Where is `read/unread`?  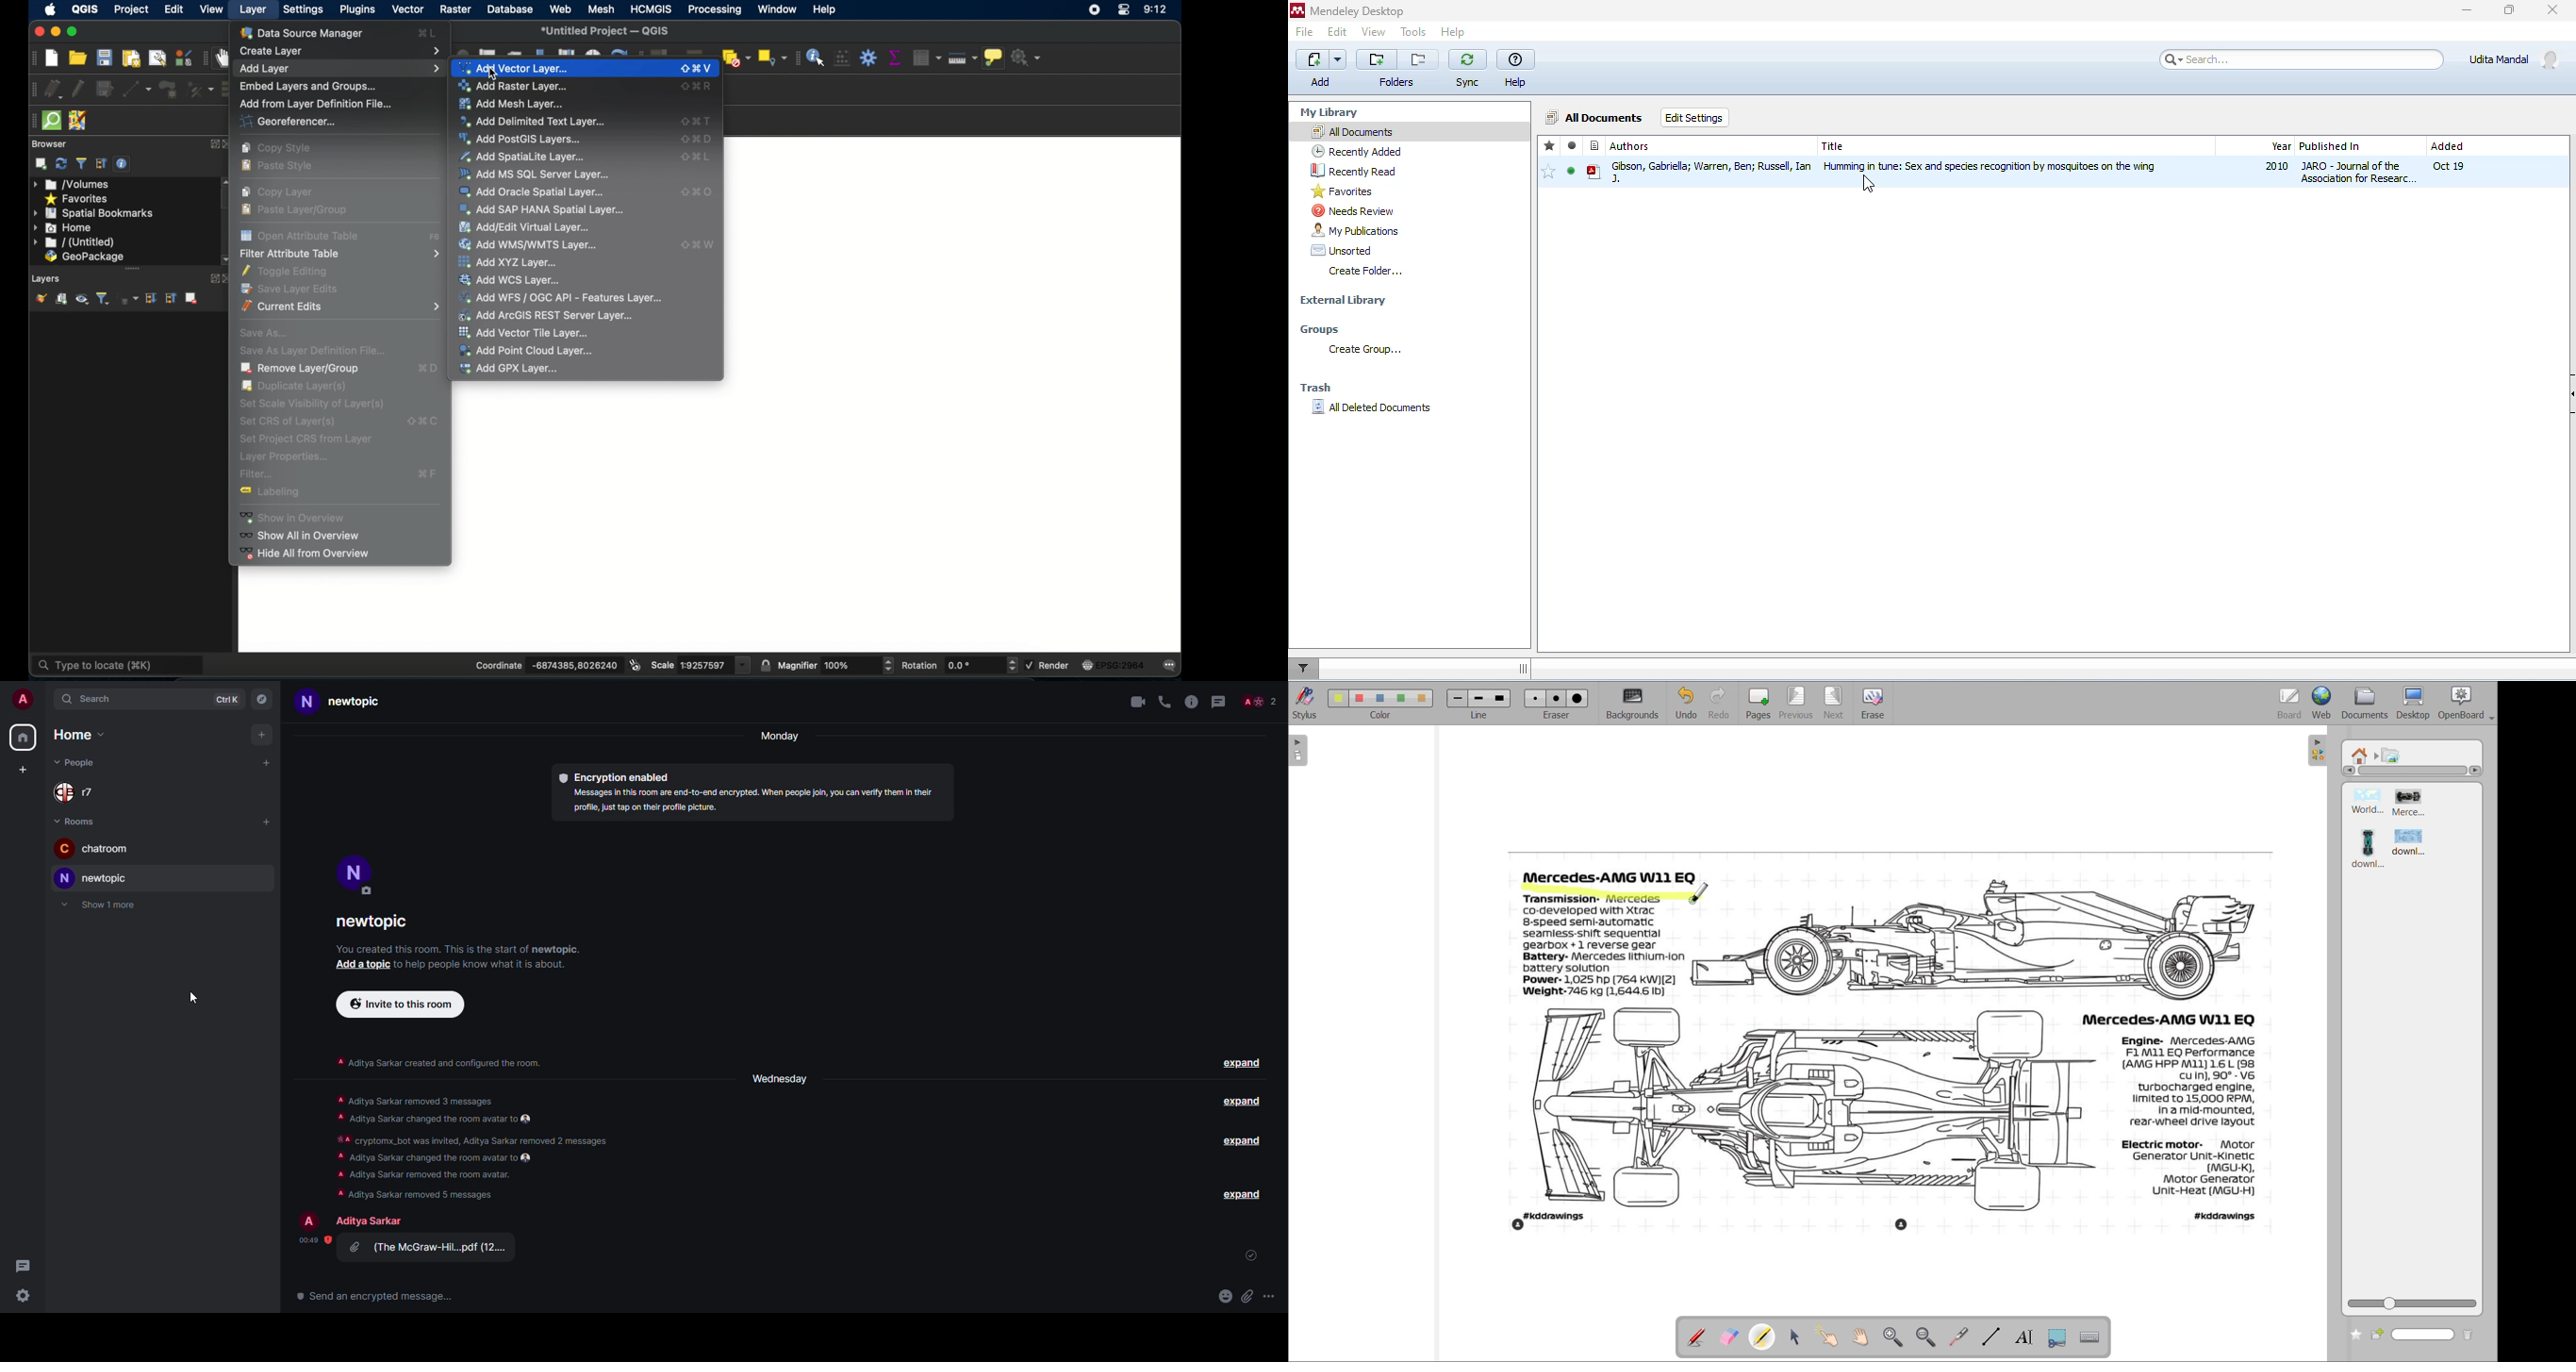
read/unread is located at coordinates (1573, 145).